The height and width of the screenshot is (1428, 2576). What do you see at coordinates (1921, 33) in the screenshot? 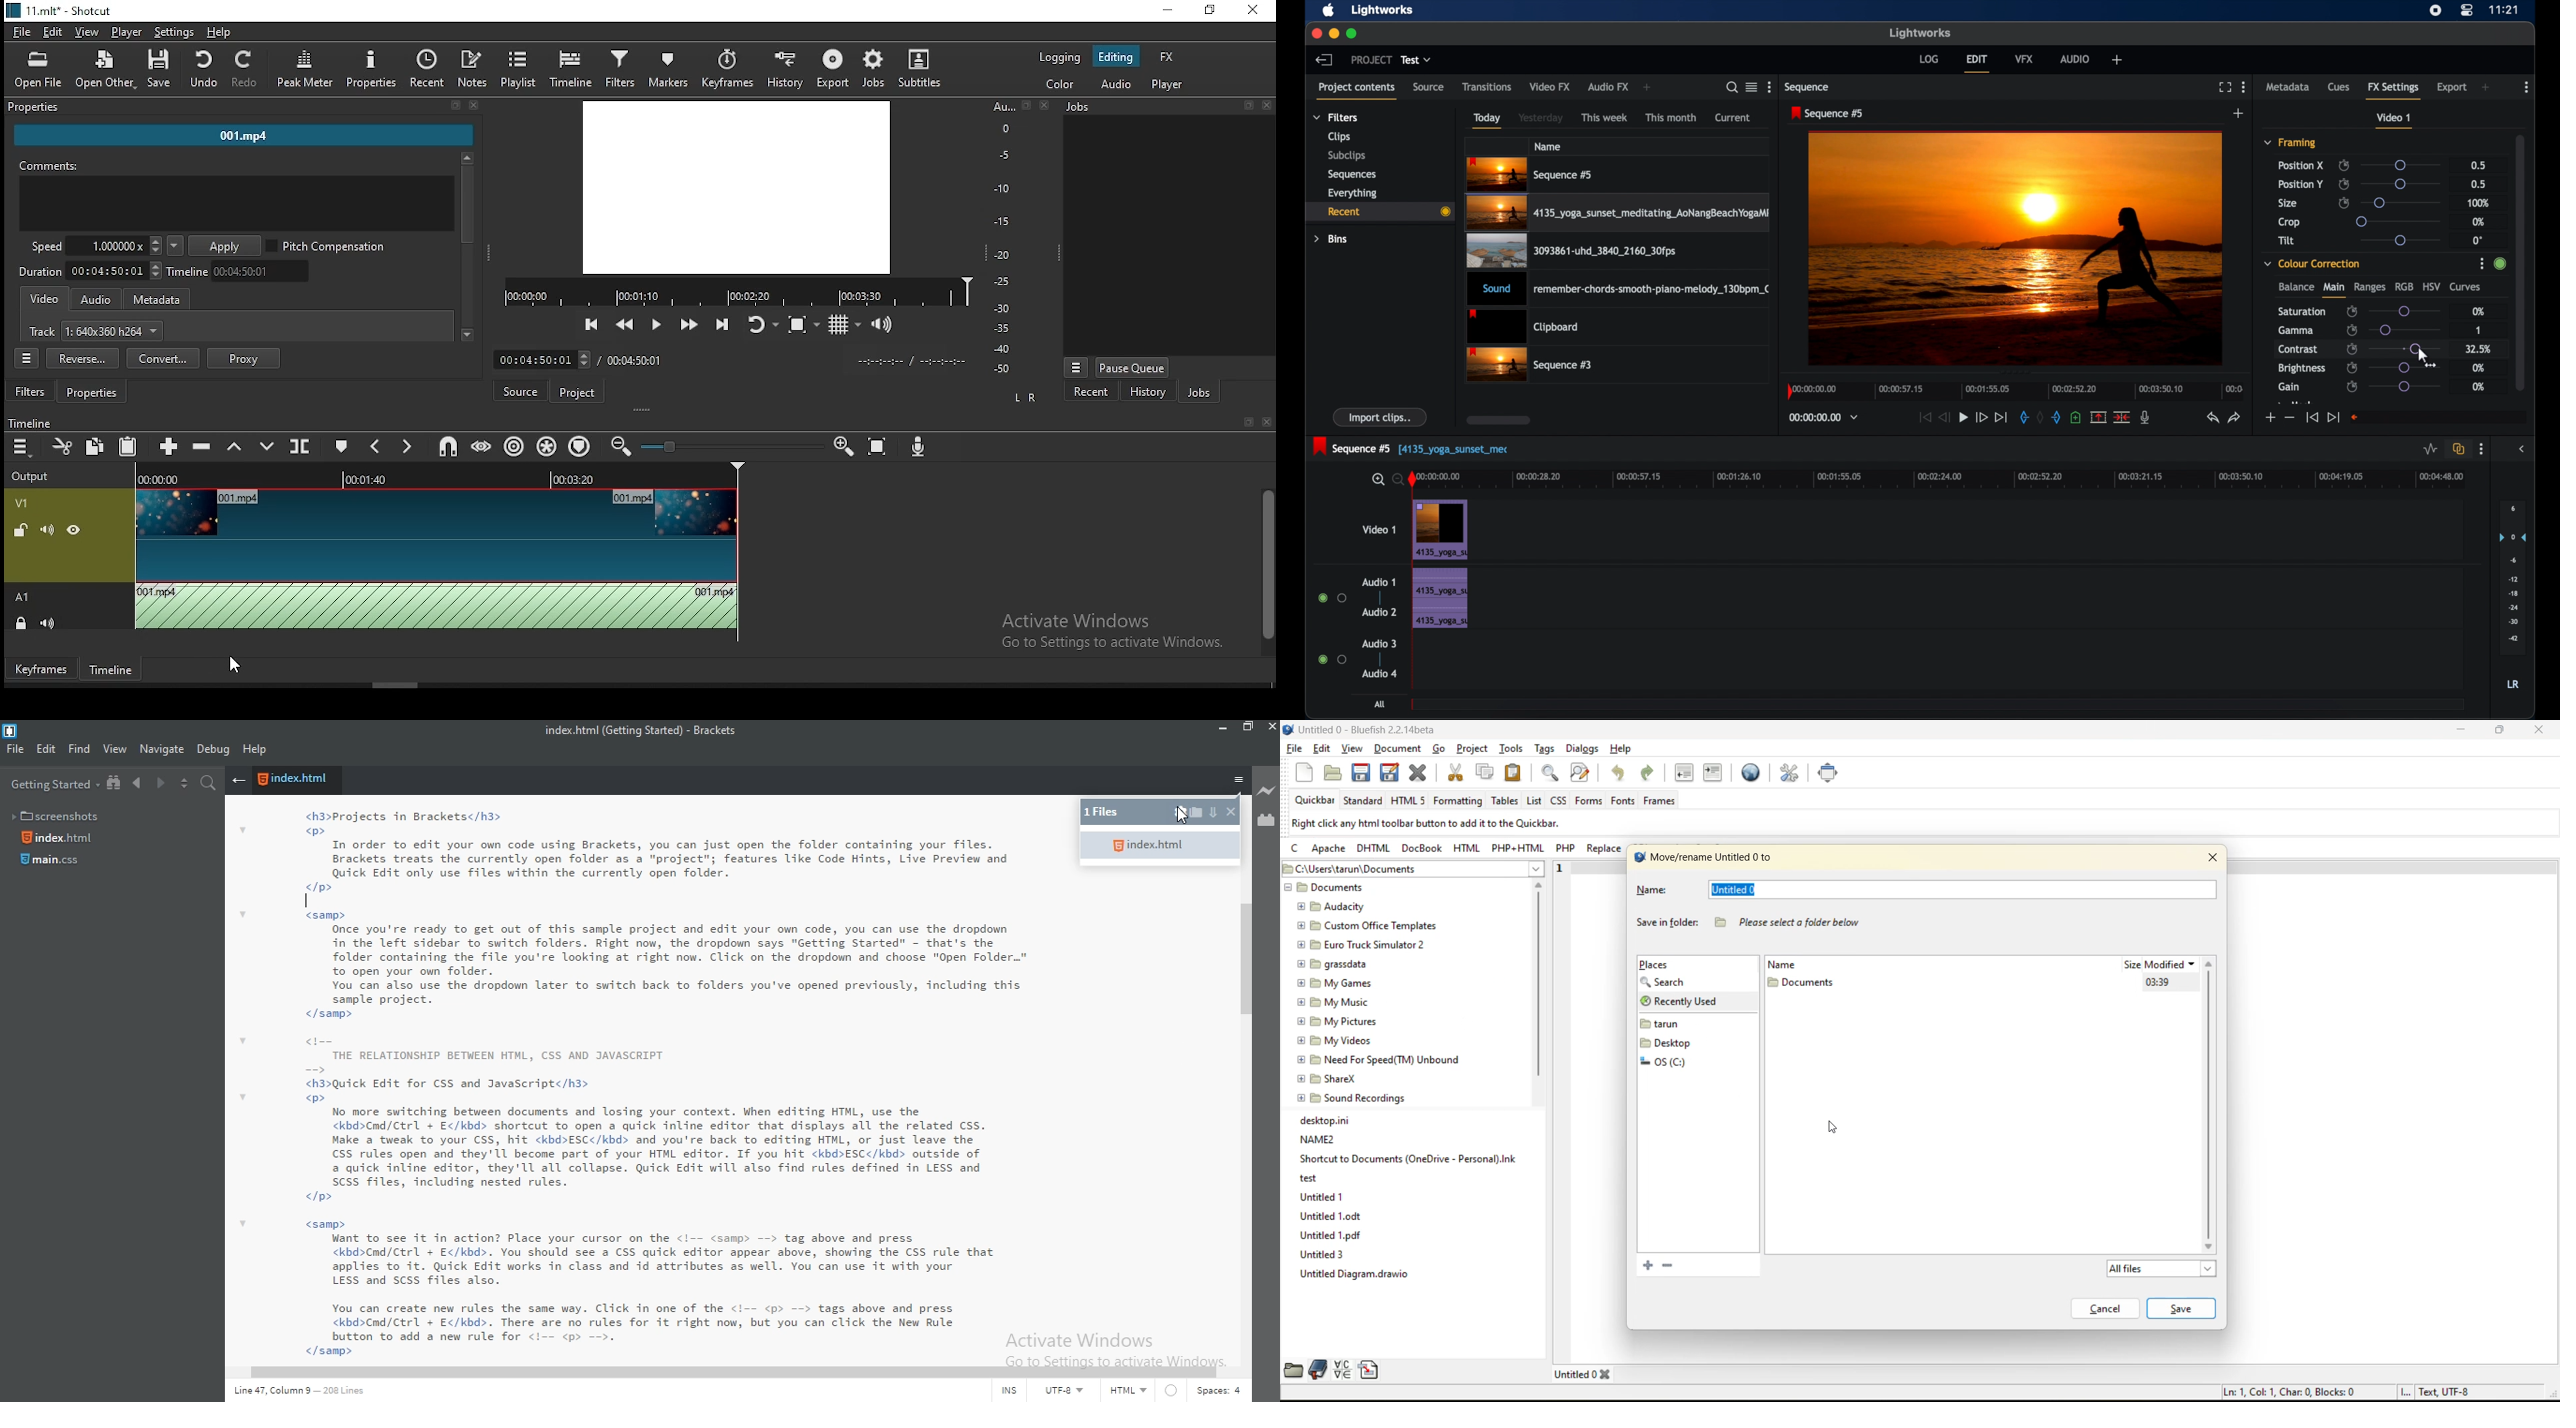
I see `lightworks` at bounding box center [1921, 33].